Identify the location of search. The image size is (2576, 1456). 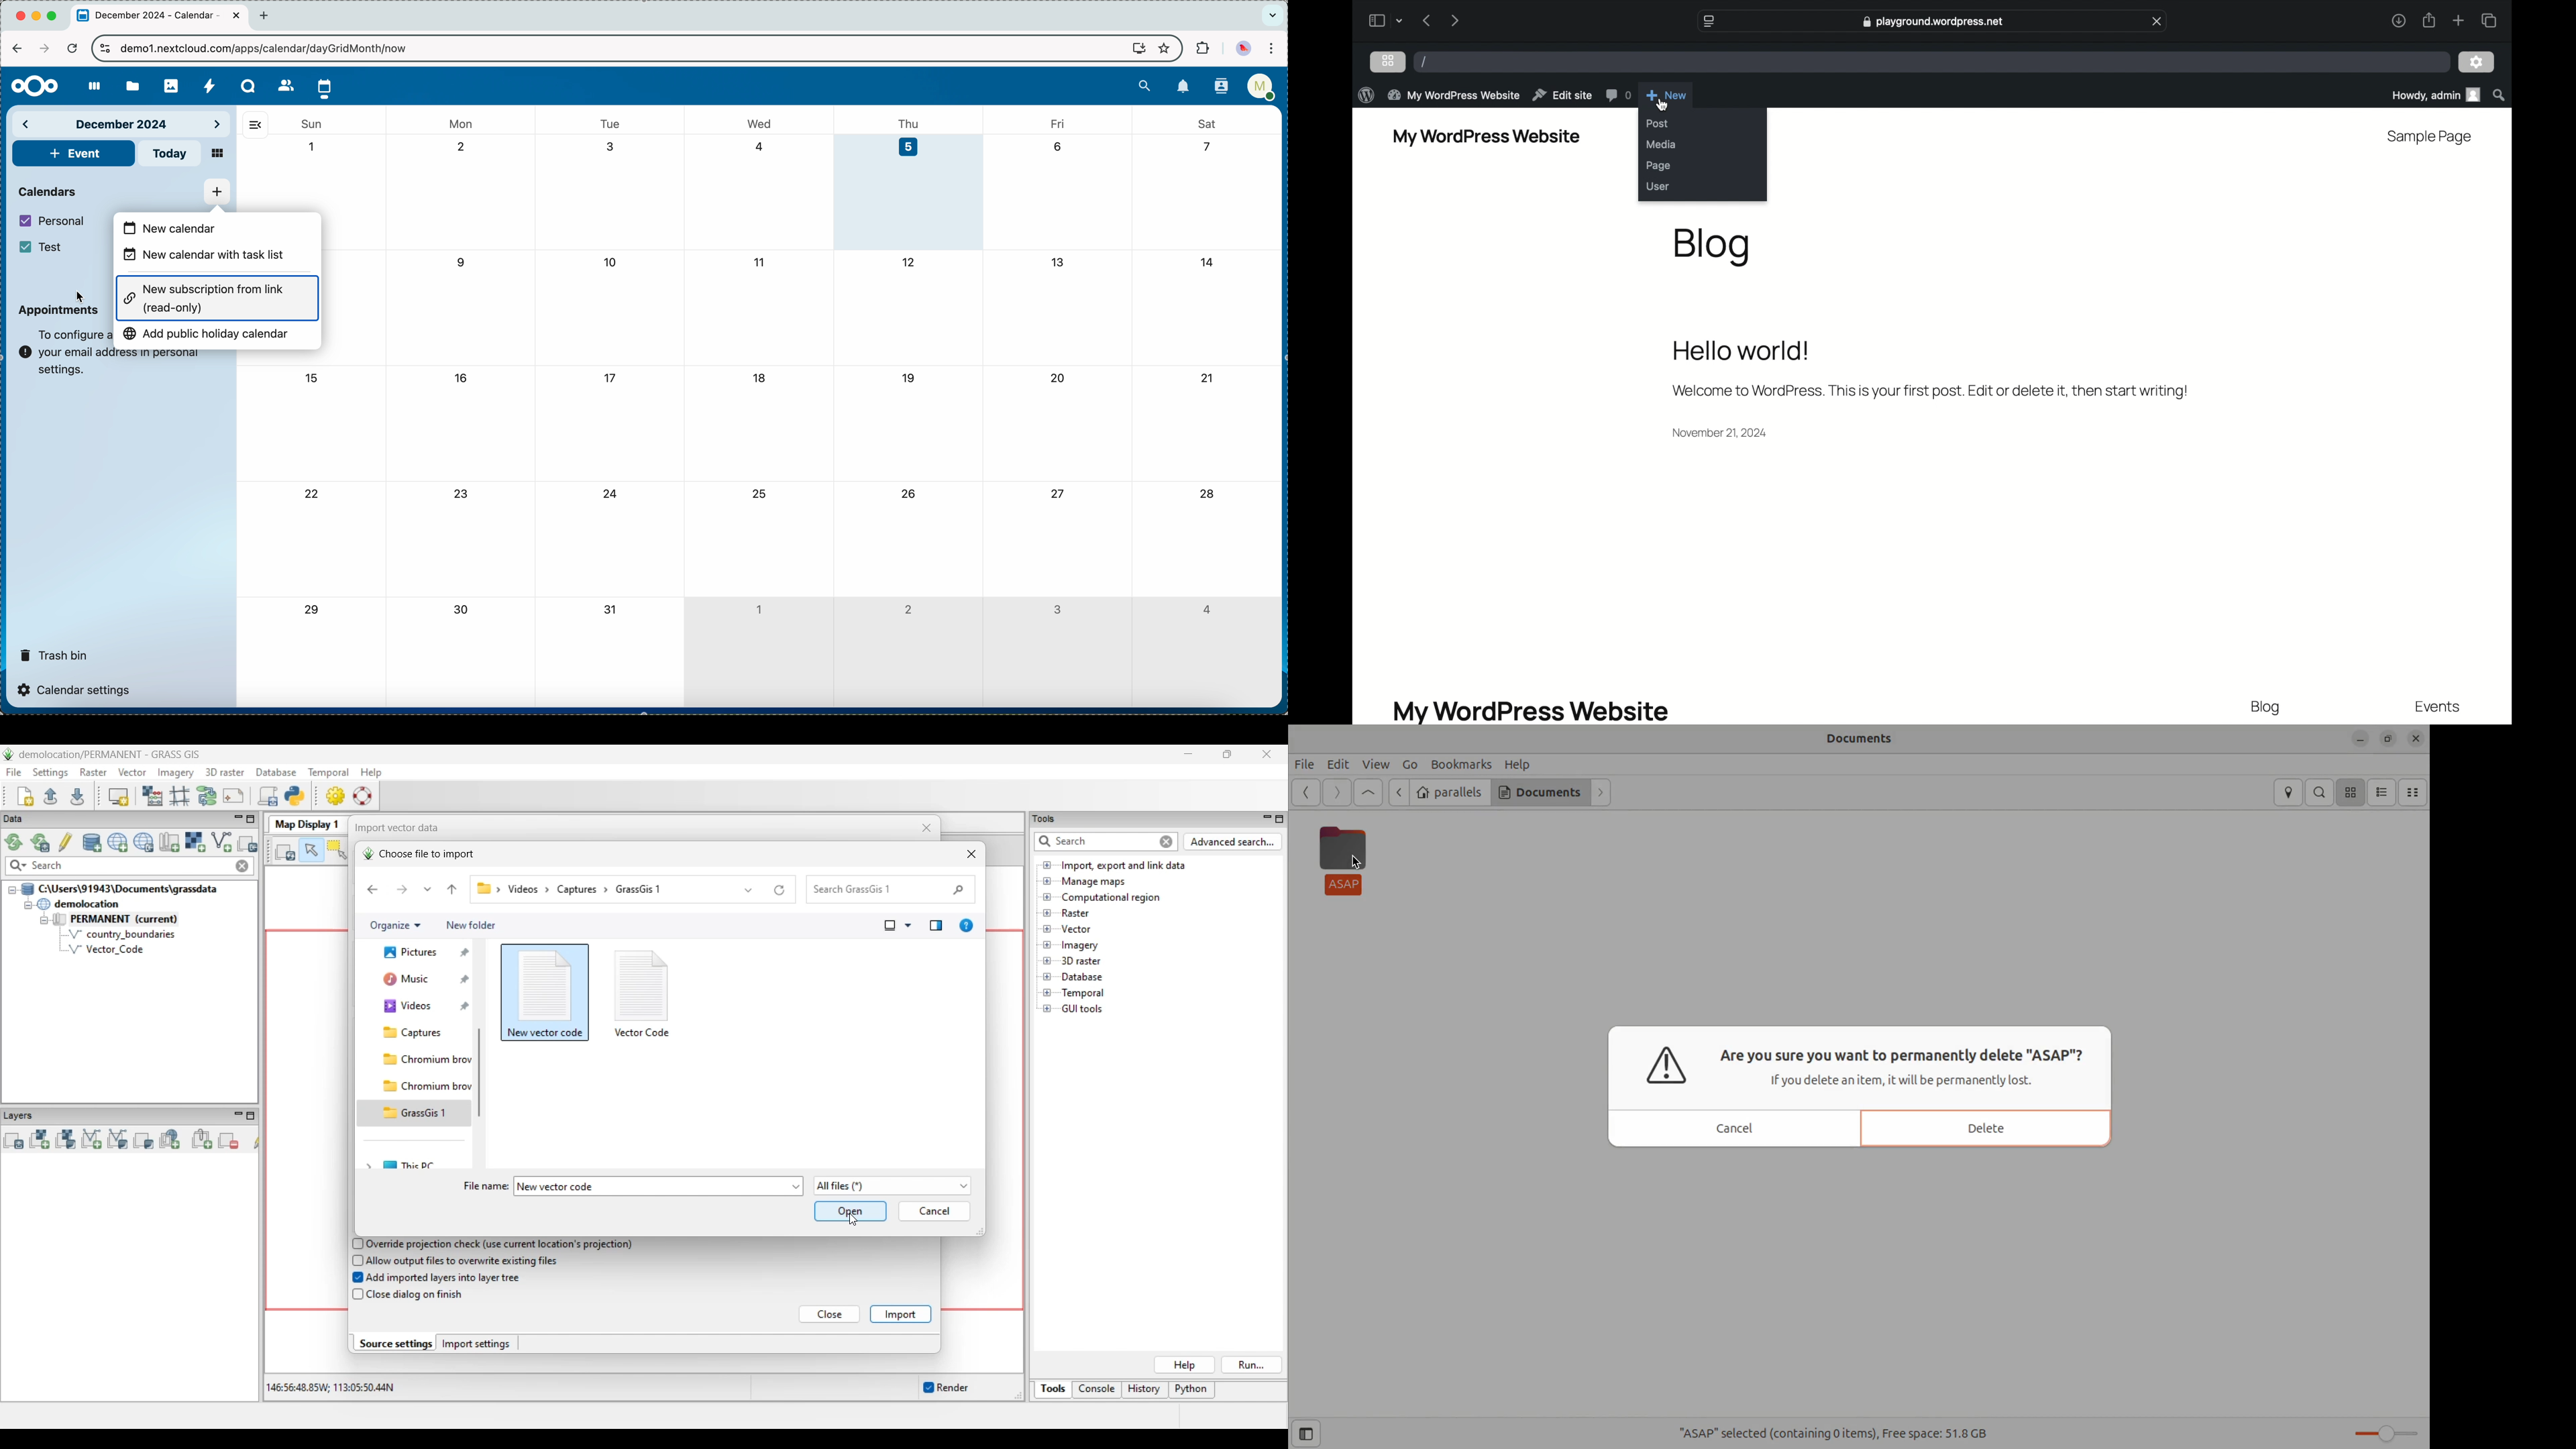
(2499, 95).